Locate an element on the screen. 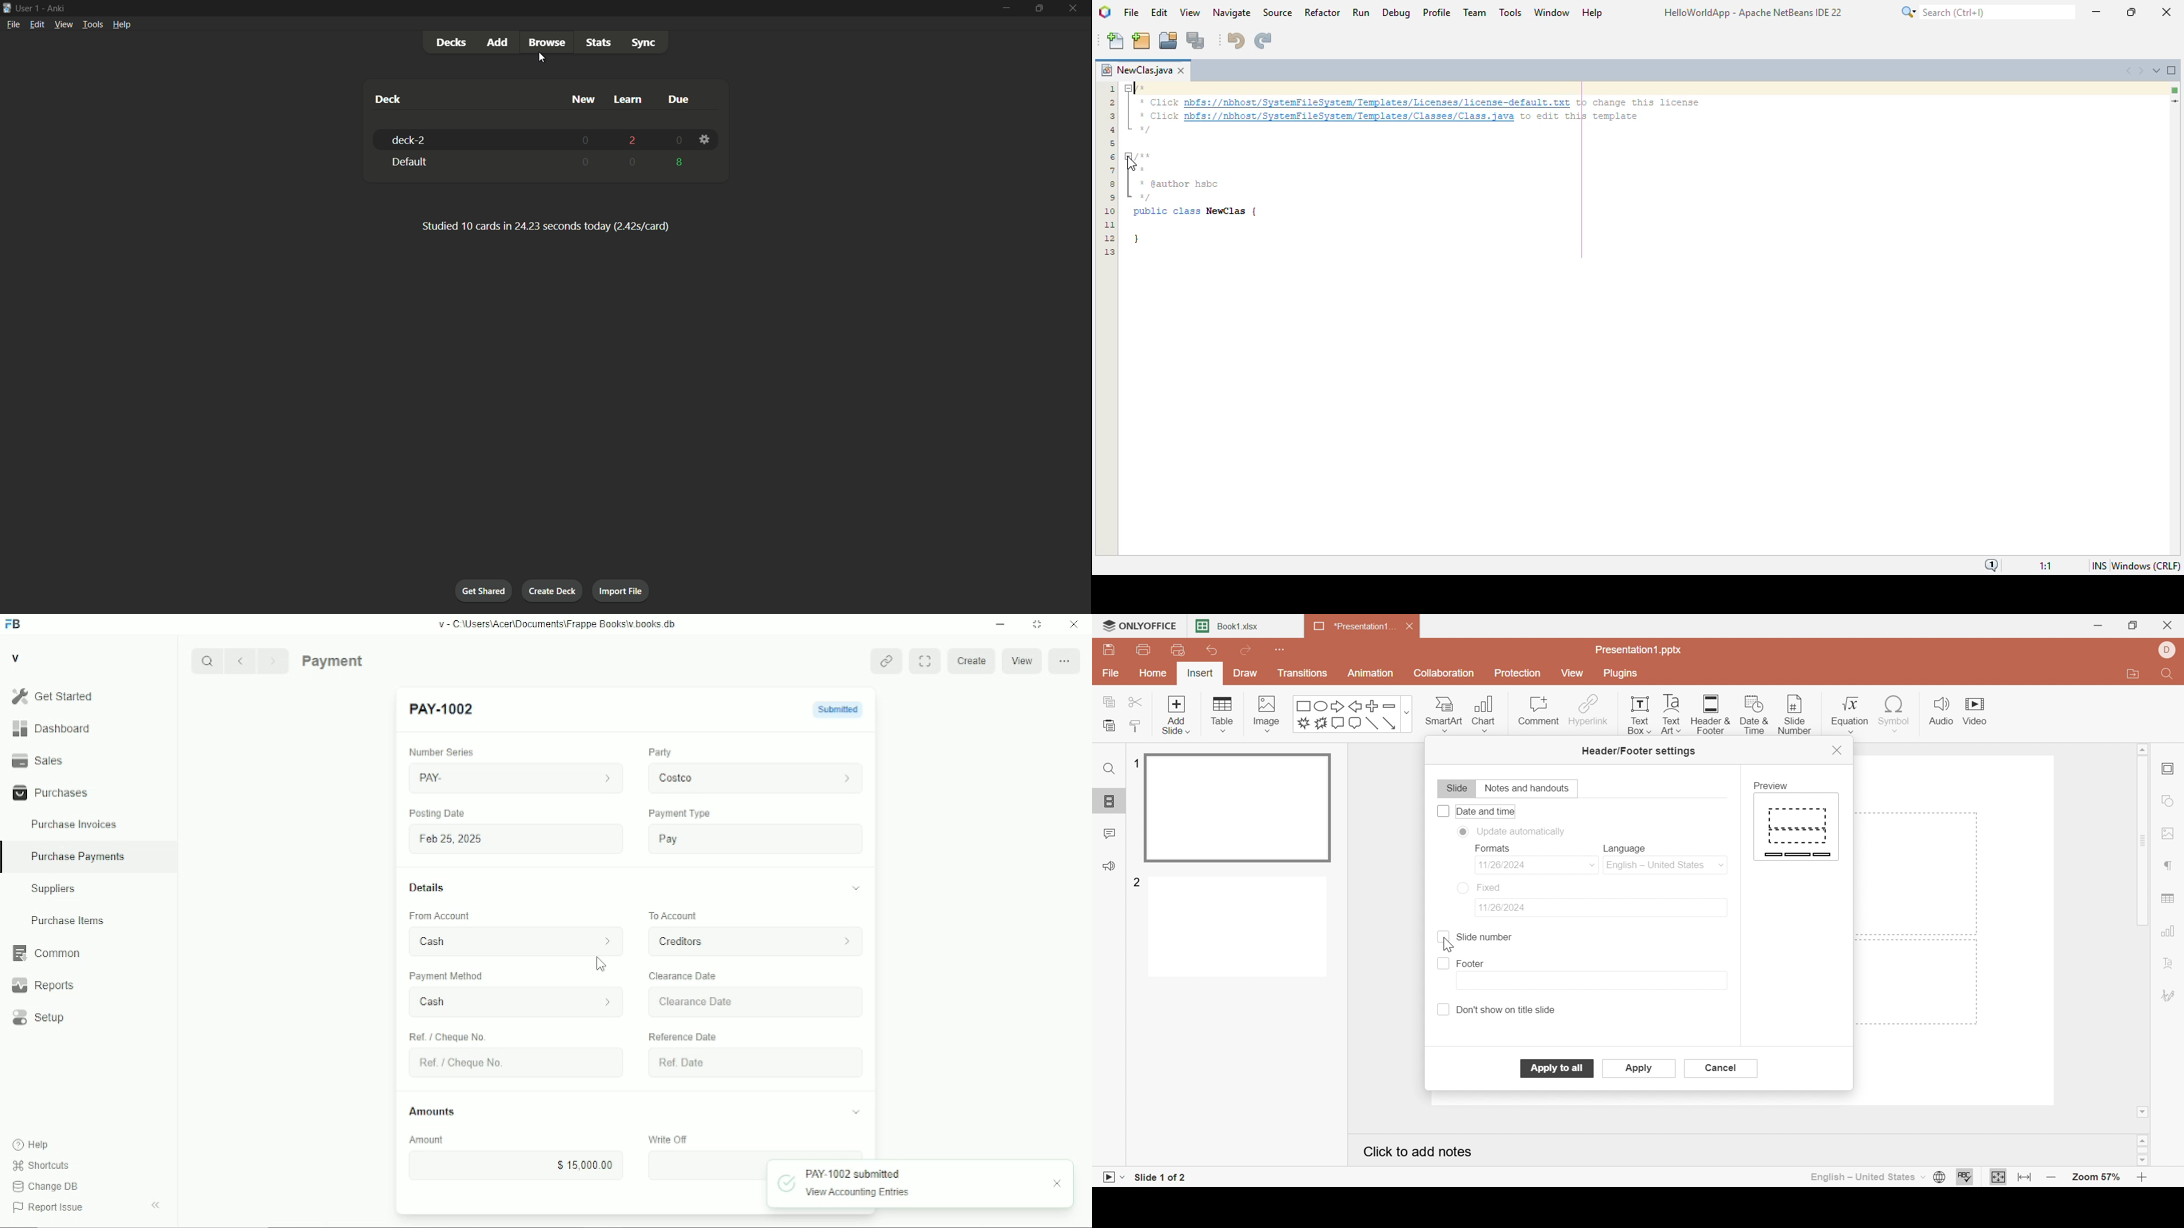 Image resolution: width=2184 pixels, height=1232 pixels. Image settings is located at coordinates (2171, 835).